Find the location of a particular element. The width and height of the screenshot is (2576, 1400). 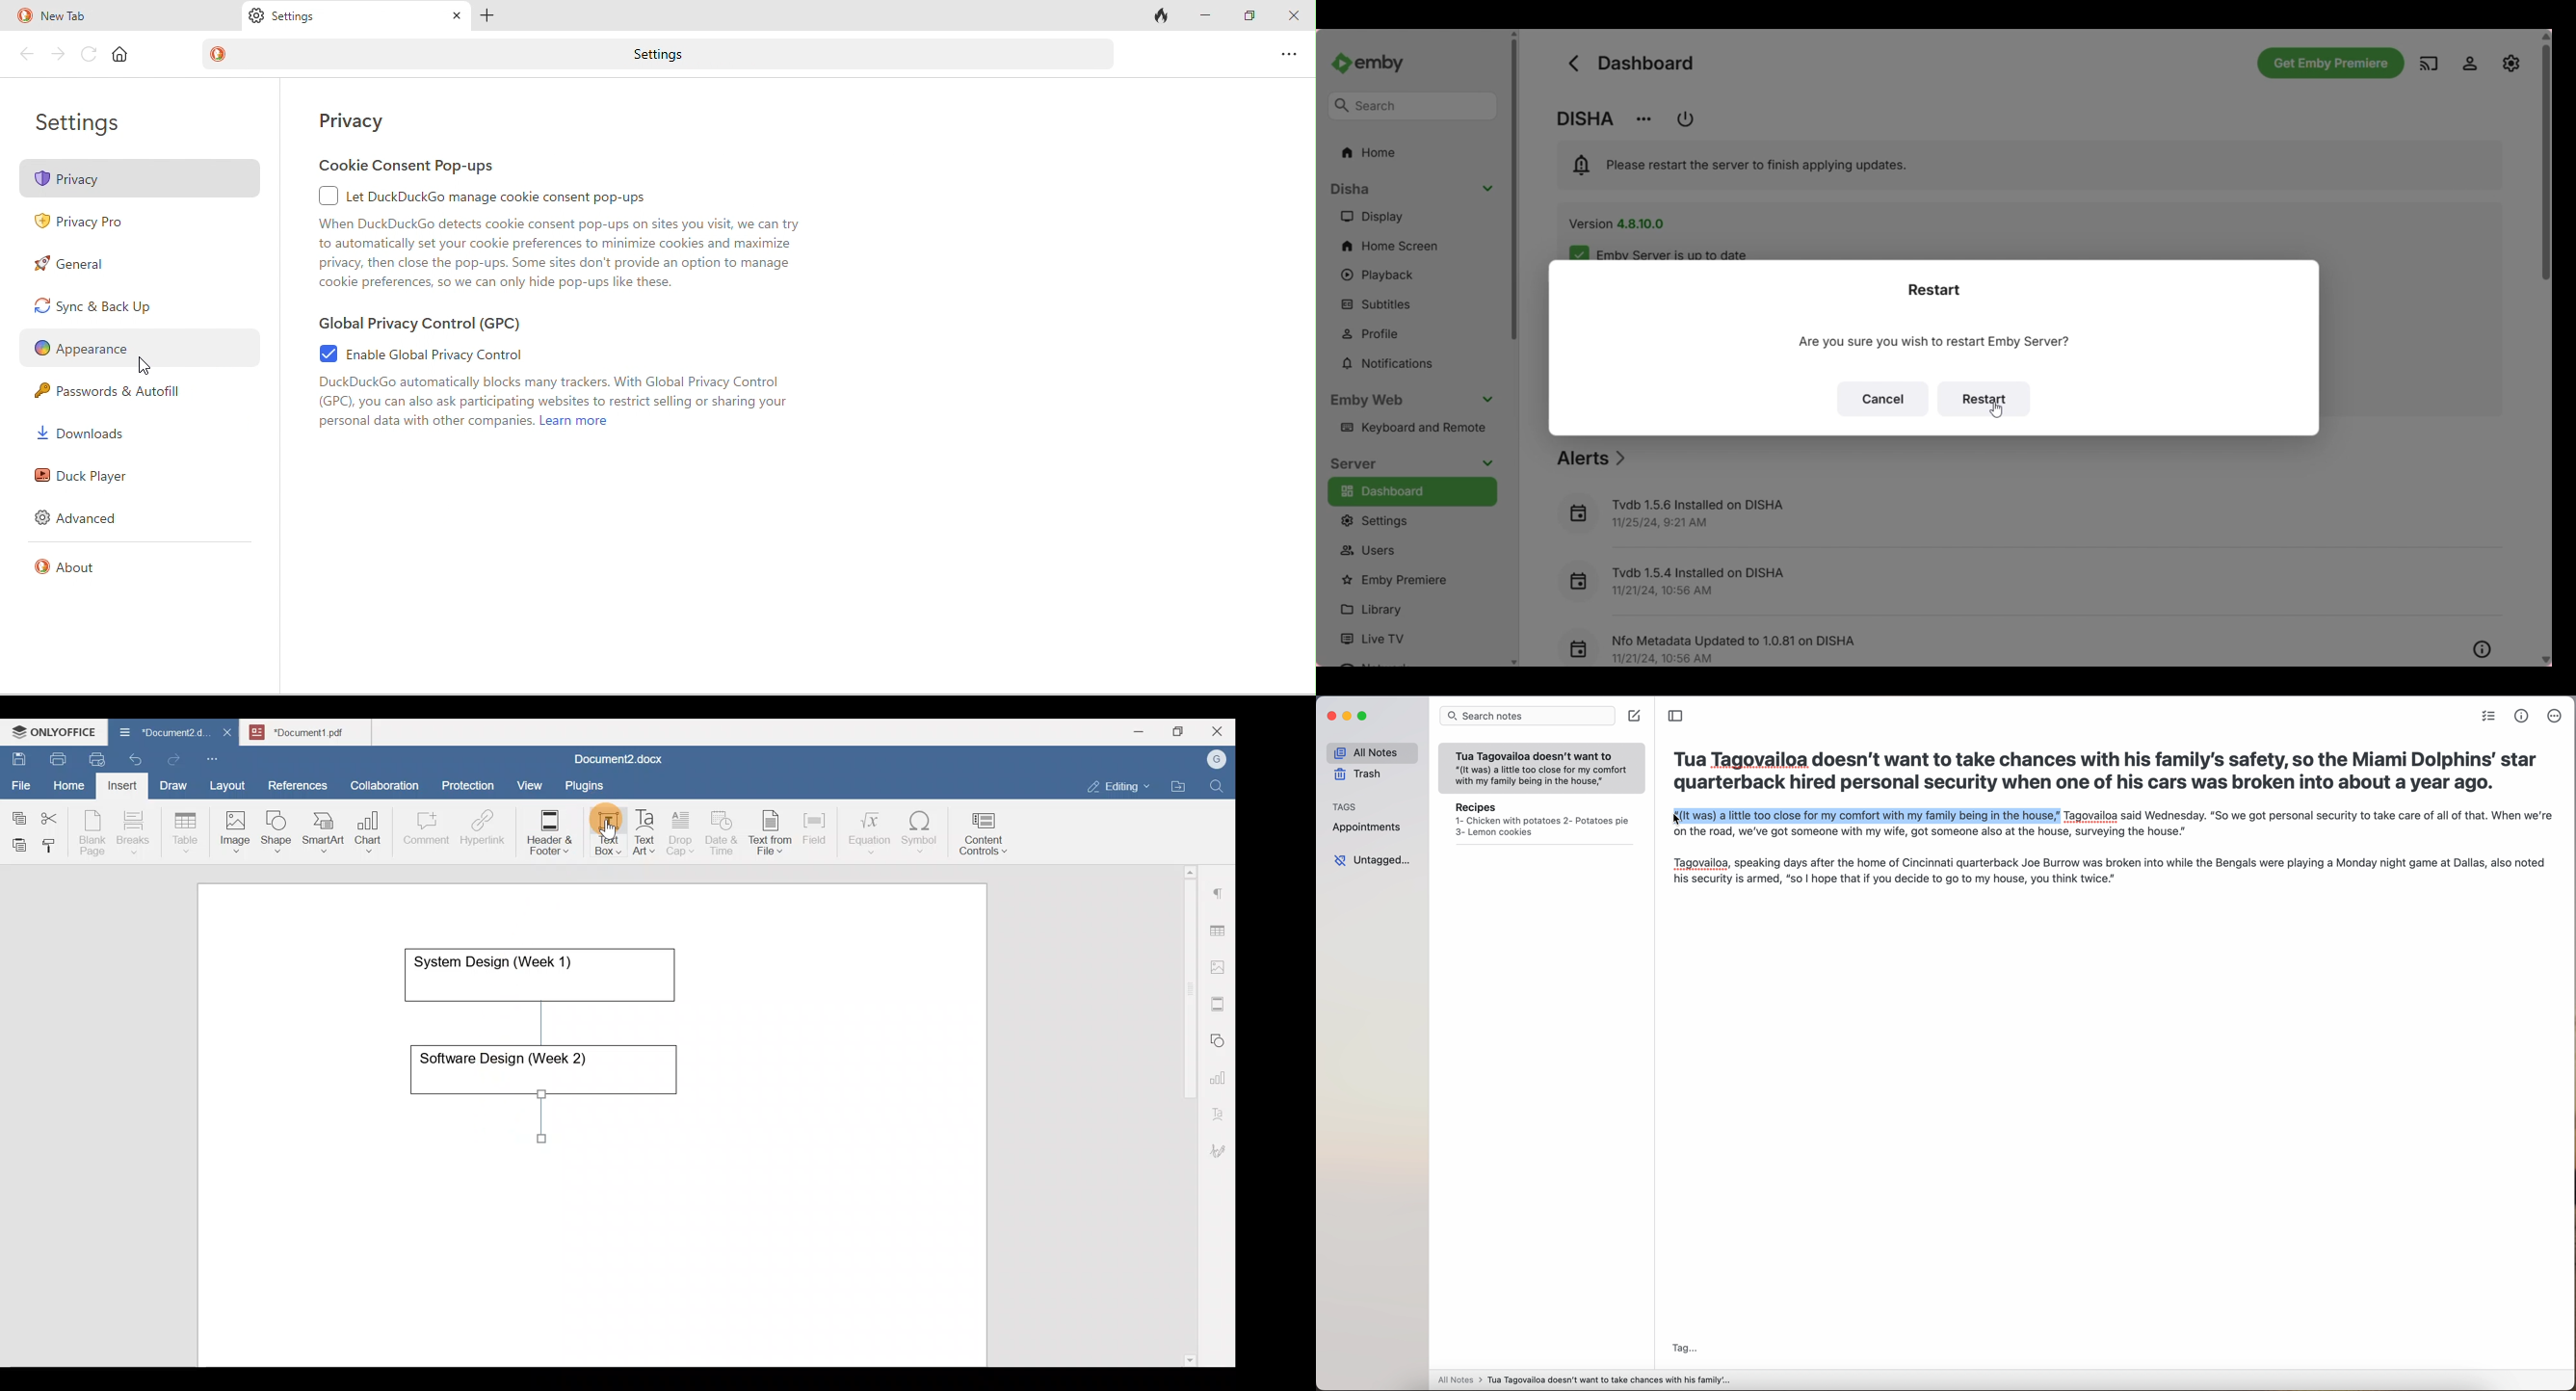

Plugins is located at coordinates (589, 784).